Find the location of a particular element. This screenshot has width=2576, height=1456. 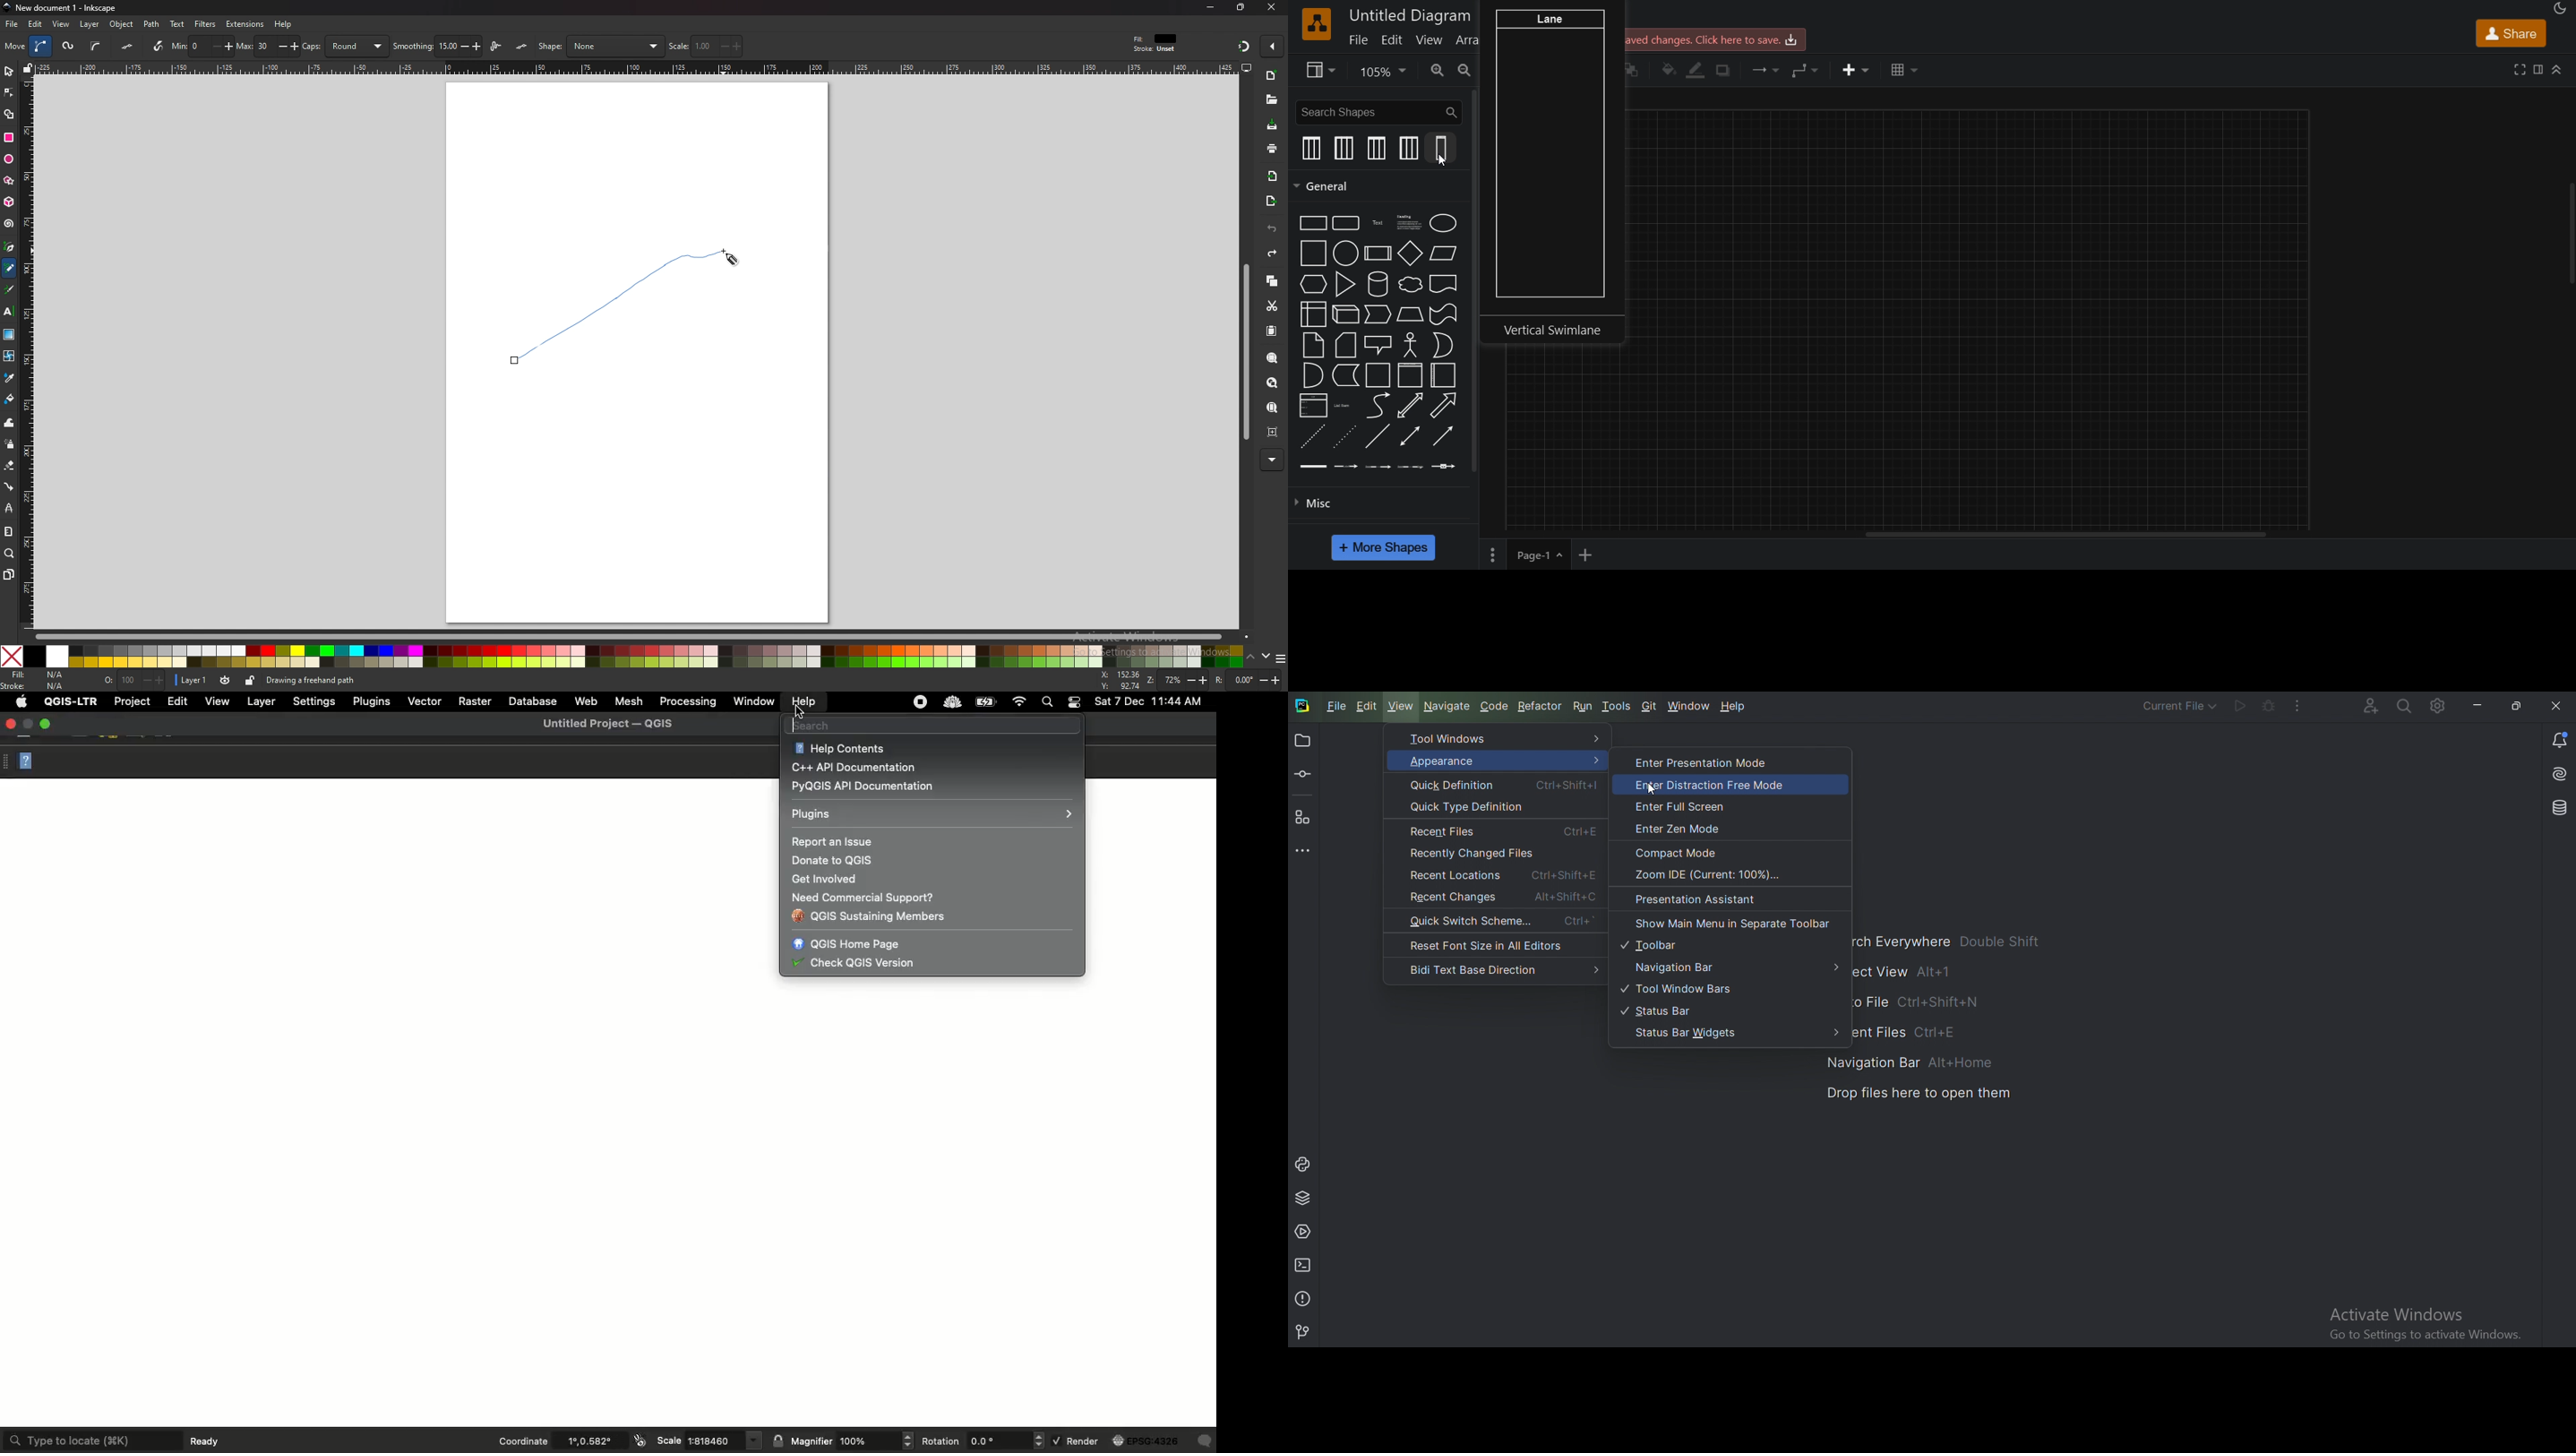

close is located at coordinates (1271, 7).